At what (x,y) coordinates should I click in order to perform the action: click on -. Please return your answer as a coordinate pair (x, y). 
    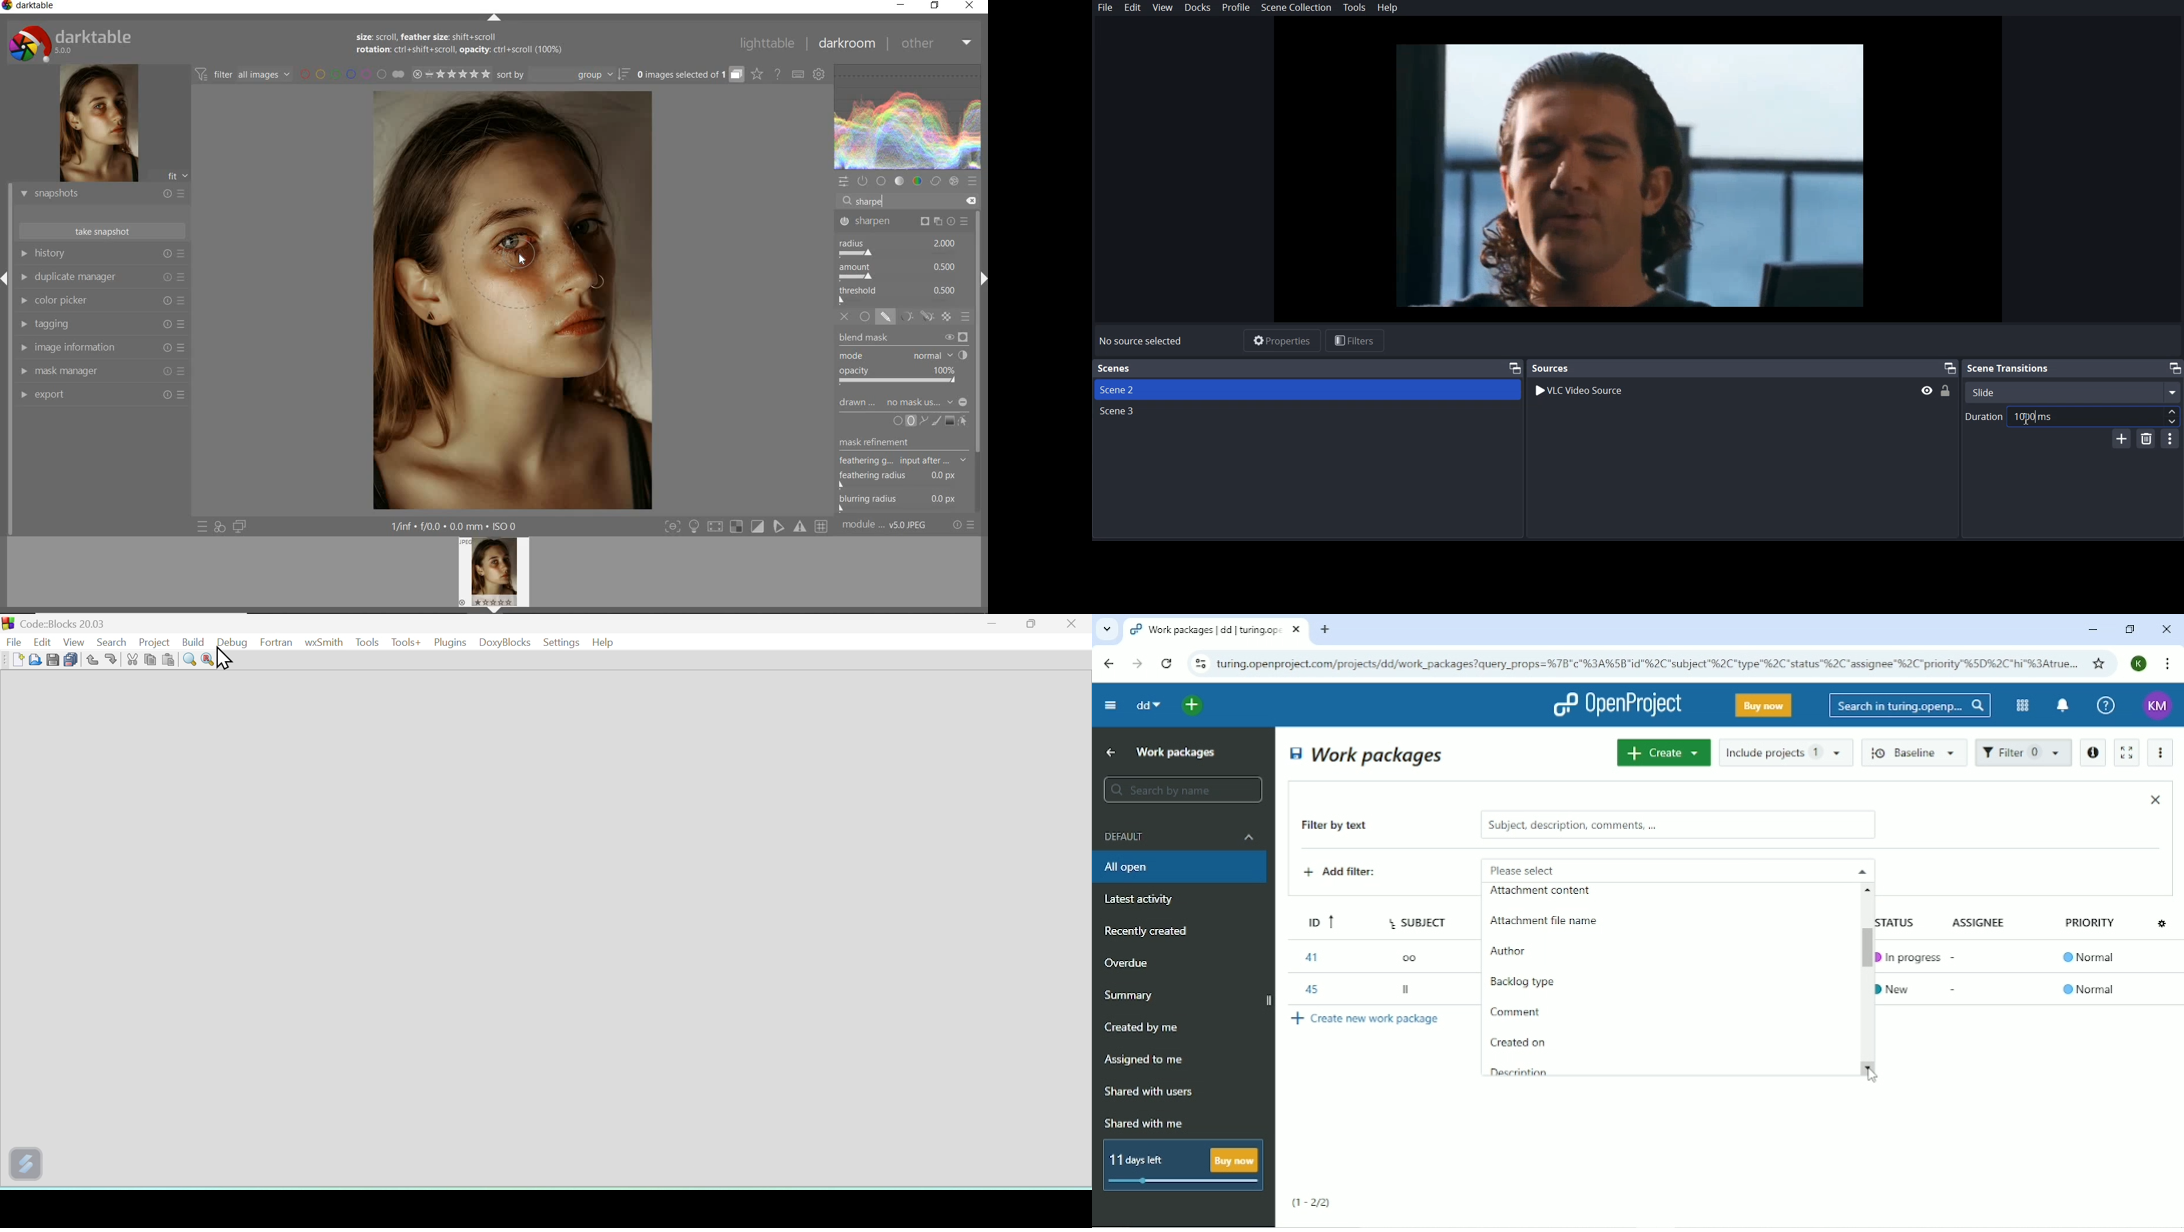
    Looking at the image, I should click on (1955, 989).